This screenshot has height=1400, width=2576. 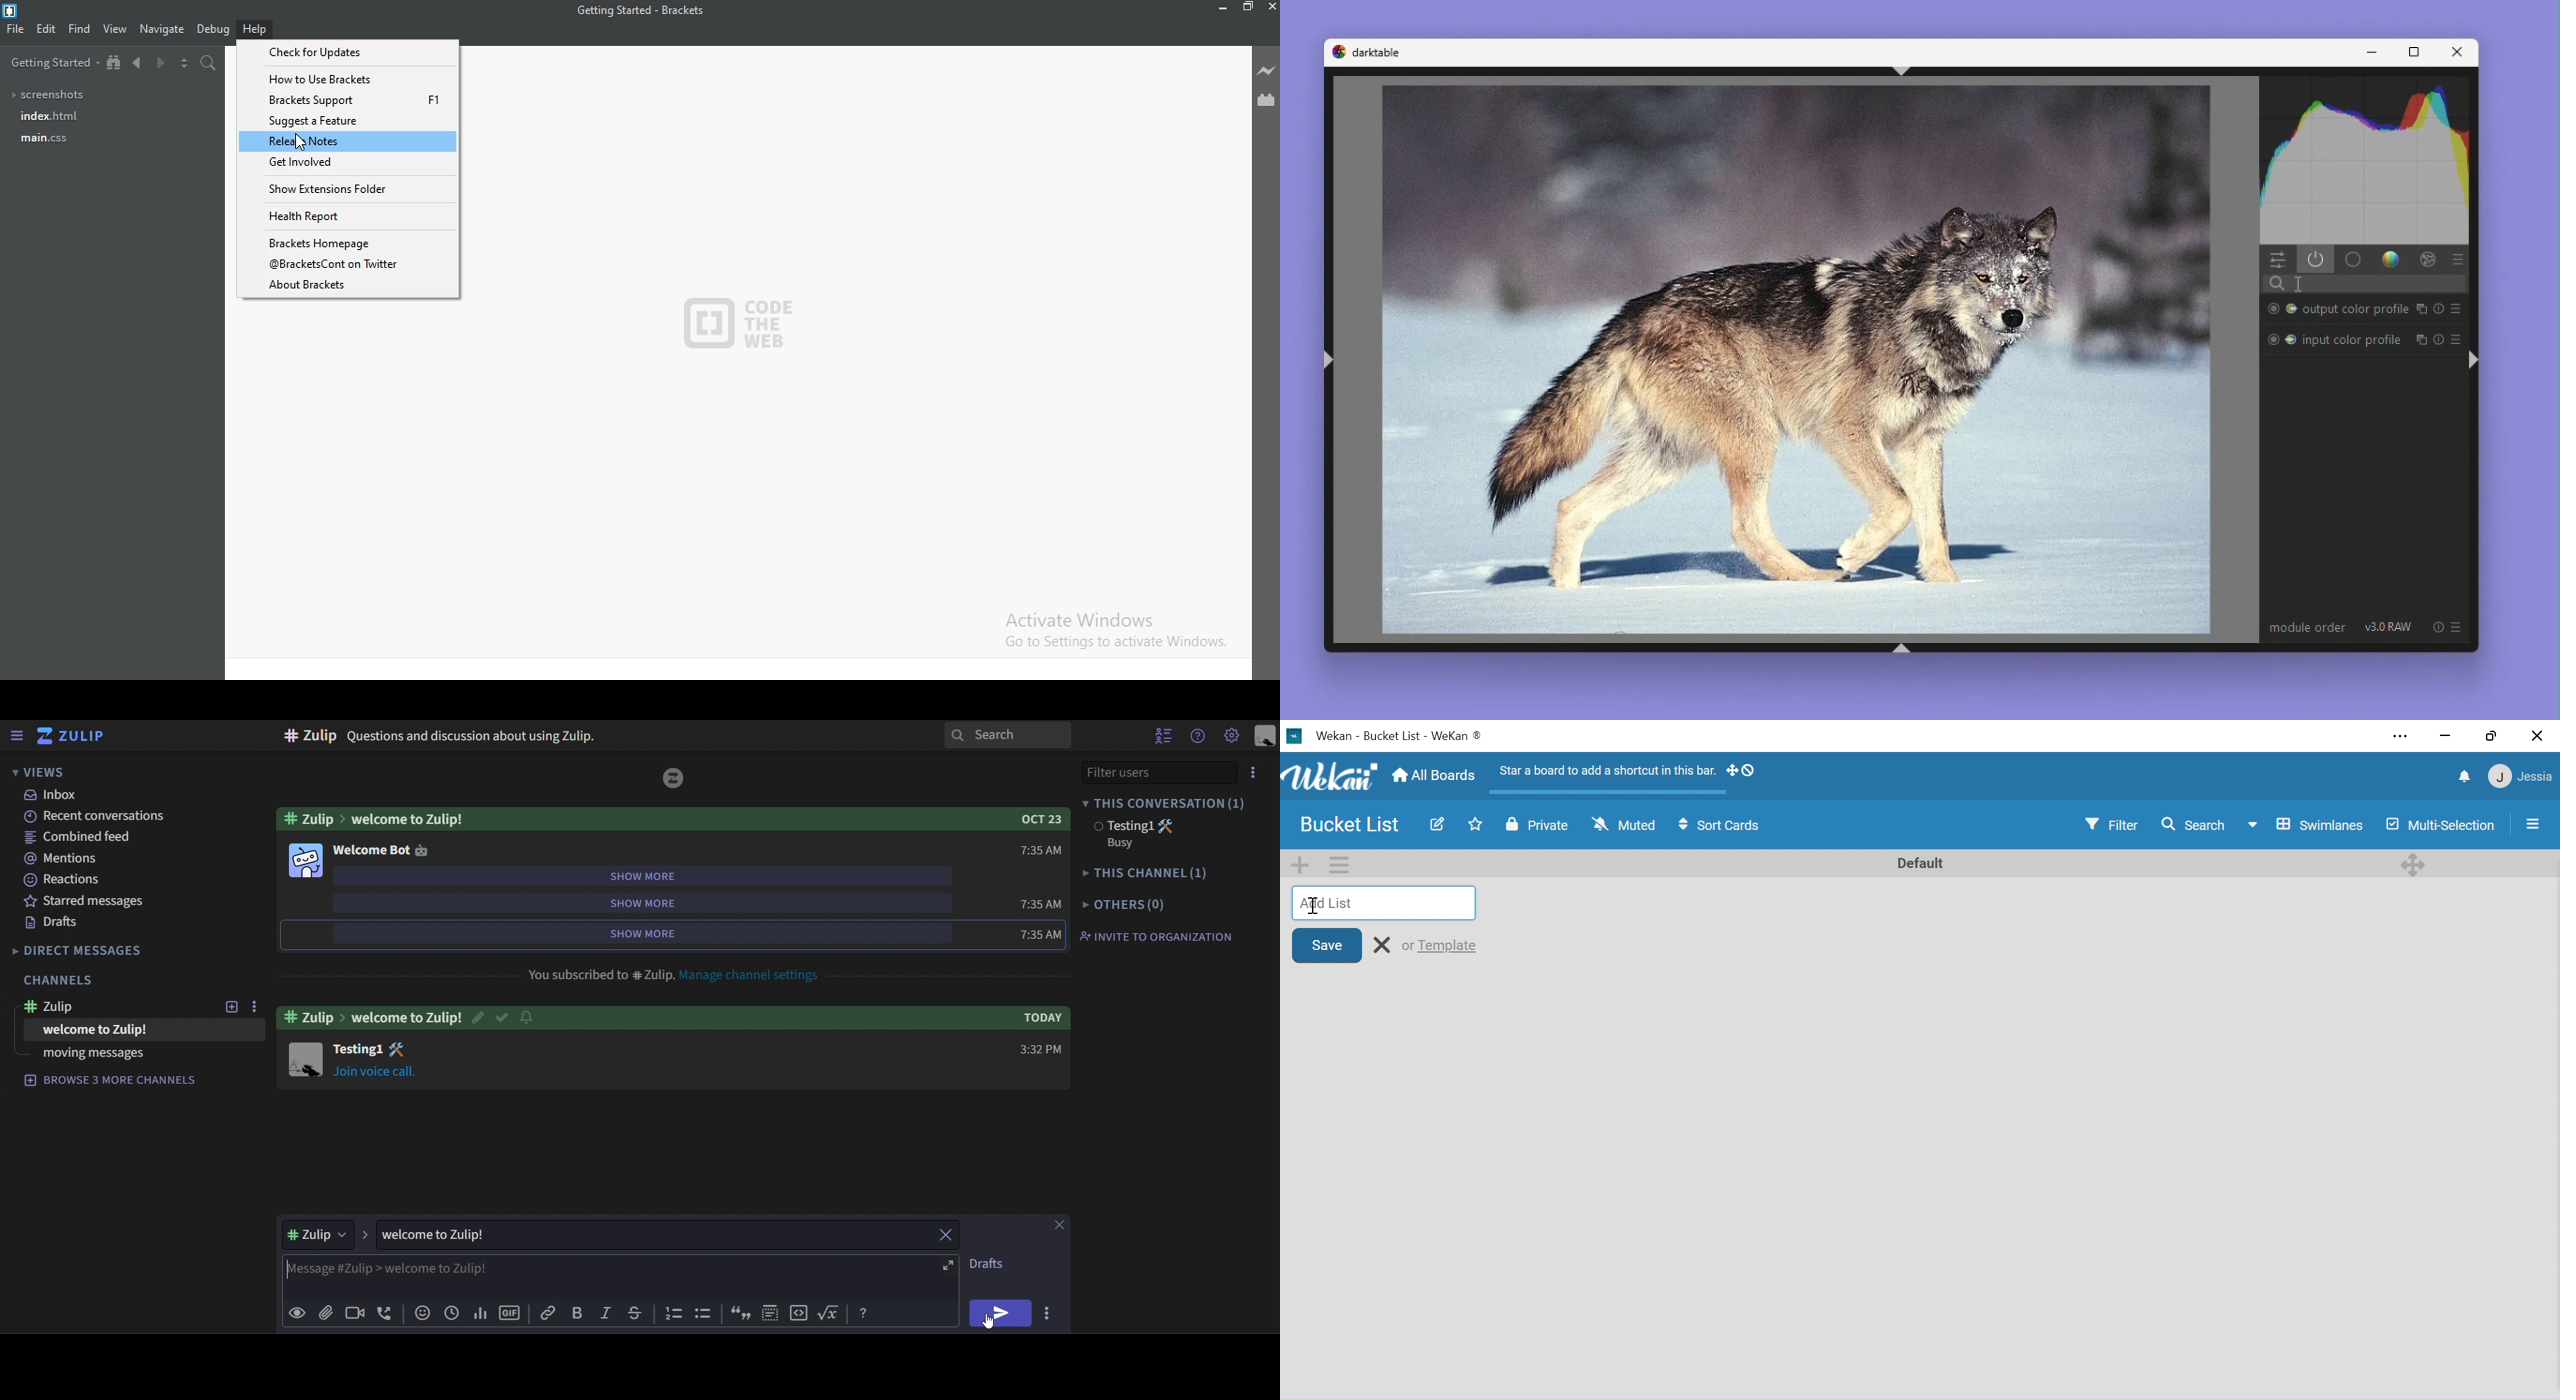 I want to click on base, so click(x=2353, y=259).